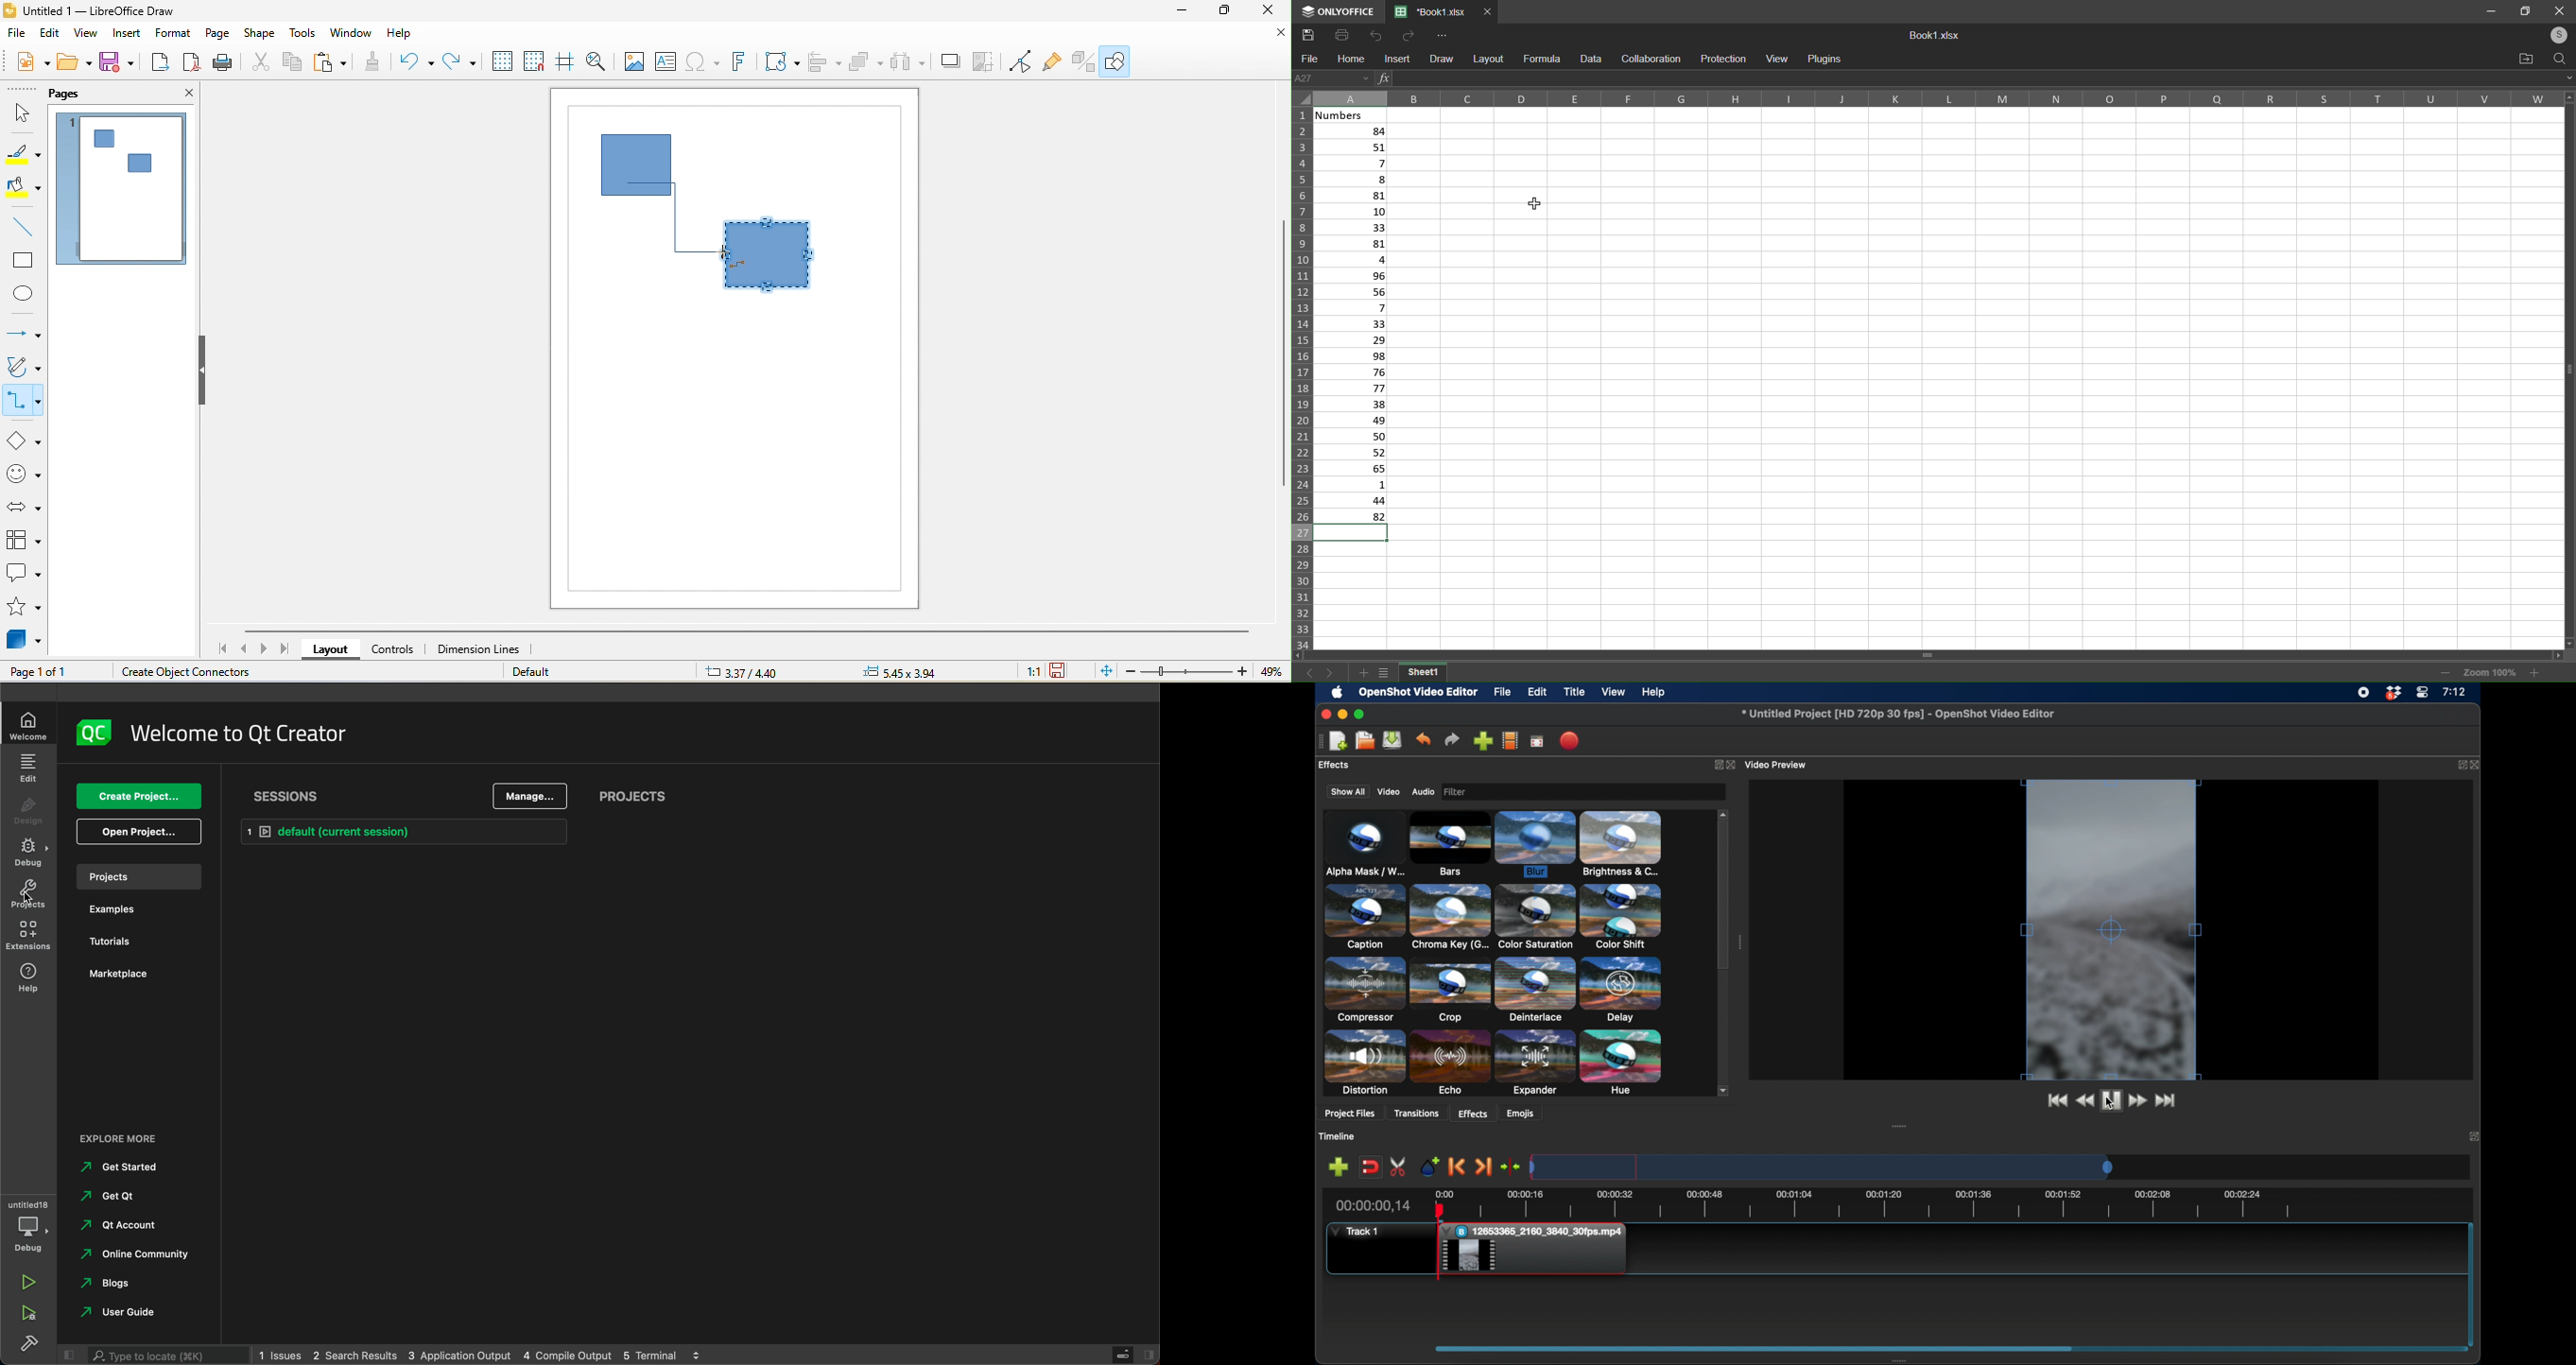 The height and width of the screenshot is (1372, 2576). Describe the element at coordinates (2567, 642) in the screenshot. I see `move down` at that location.